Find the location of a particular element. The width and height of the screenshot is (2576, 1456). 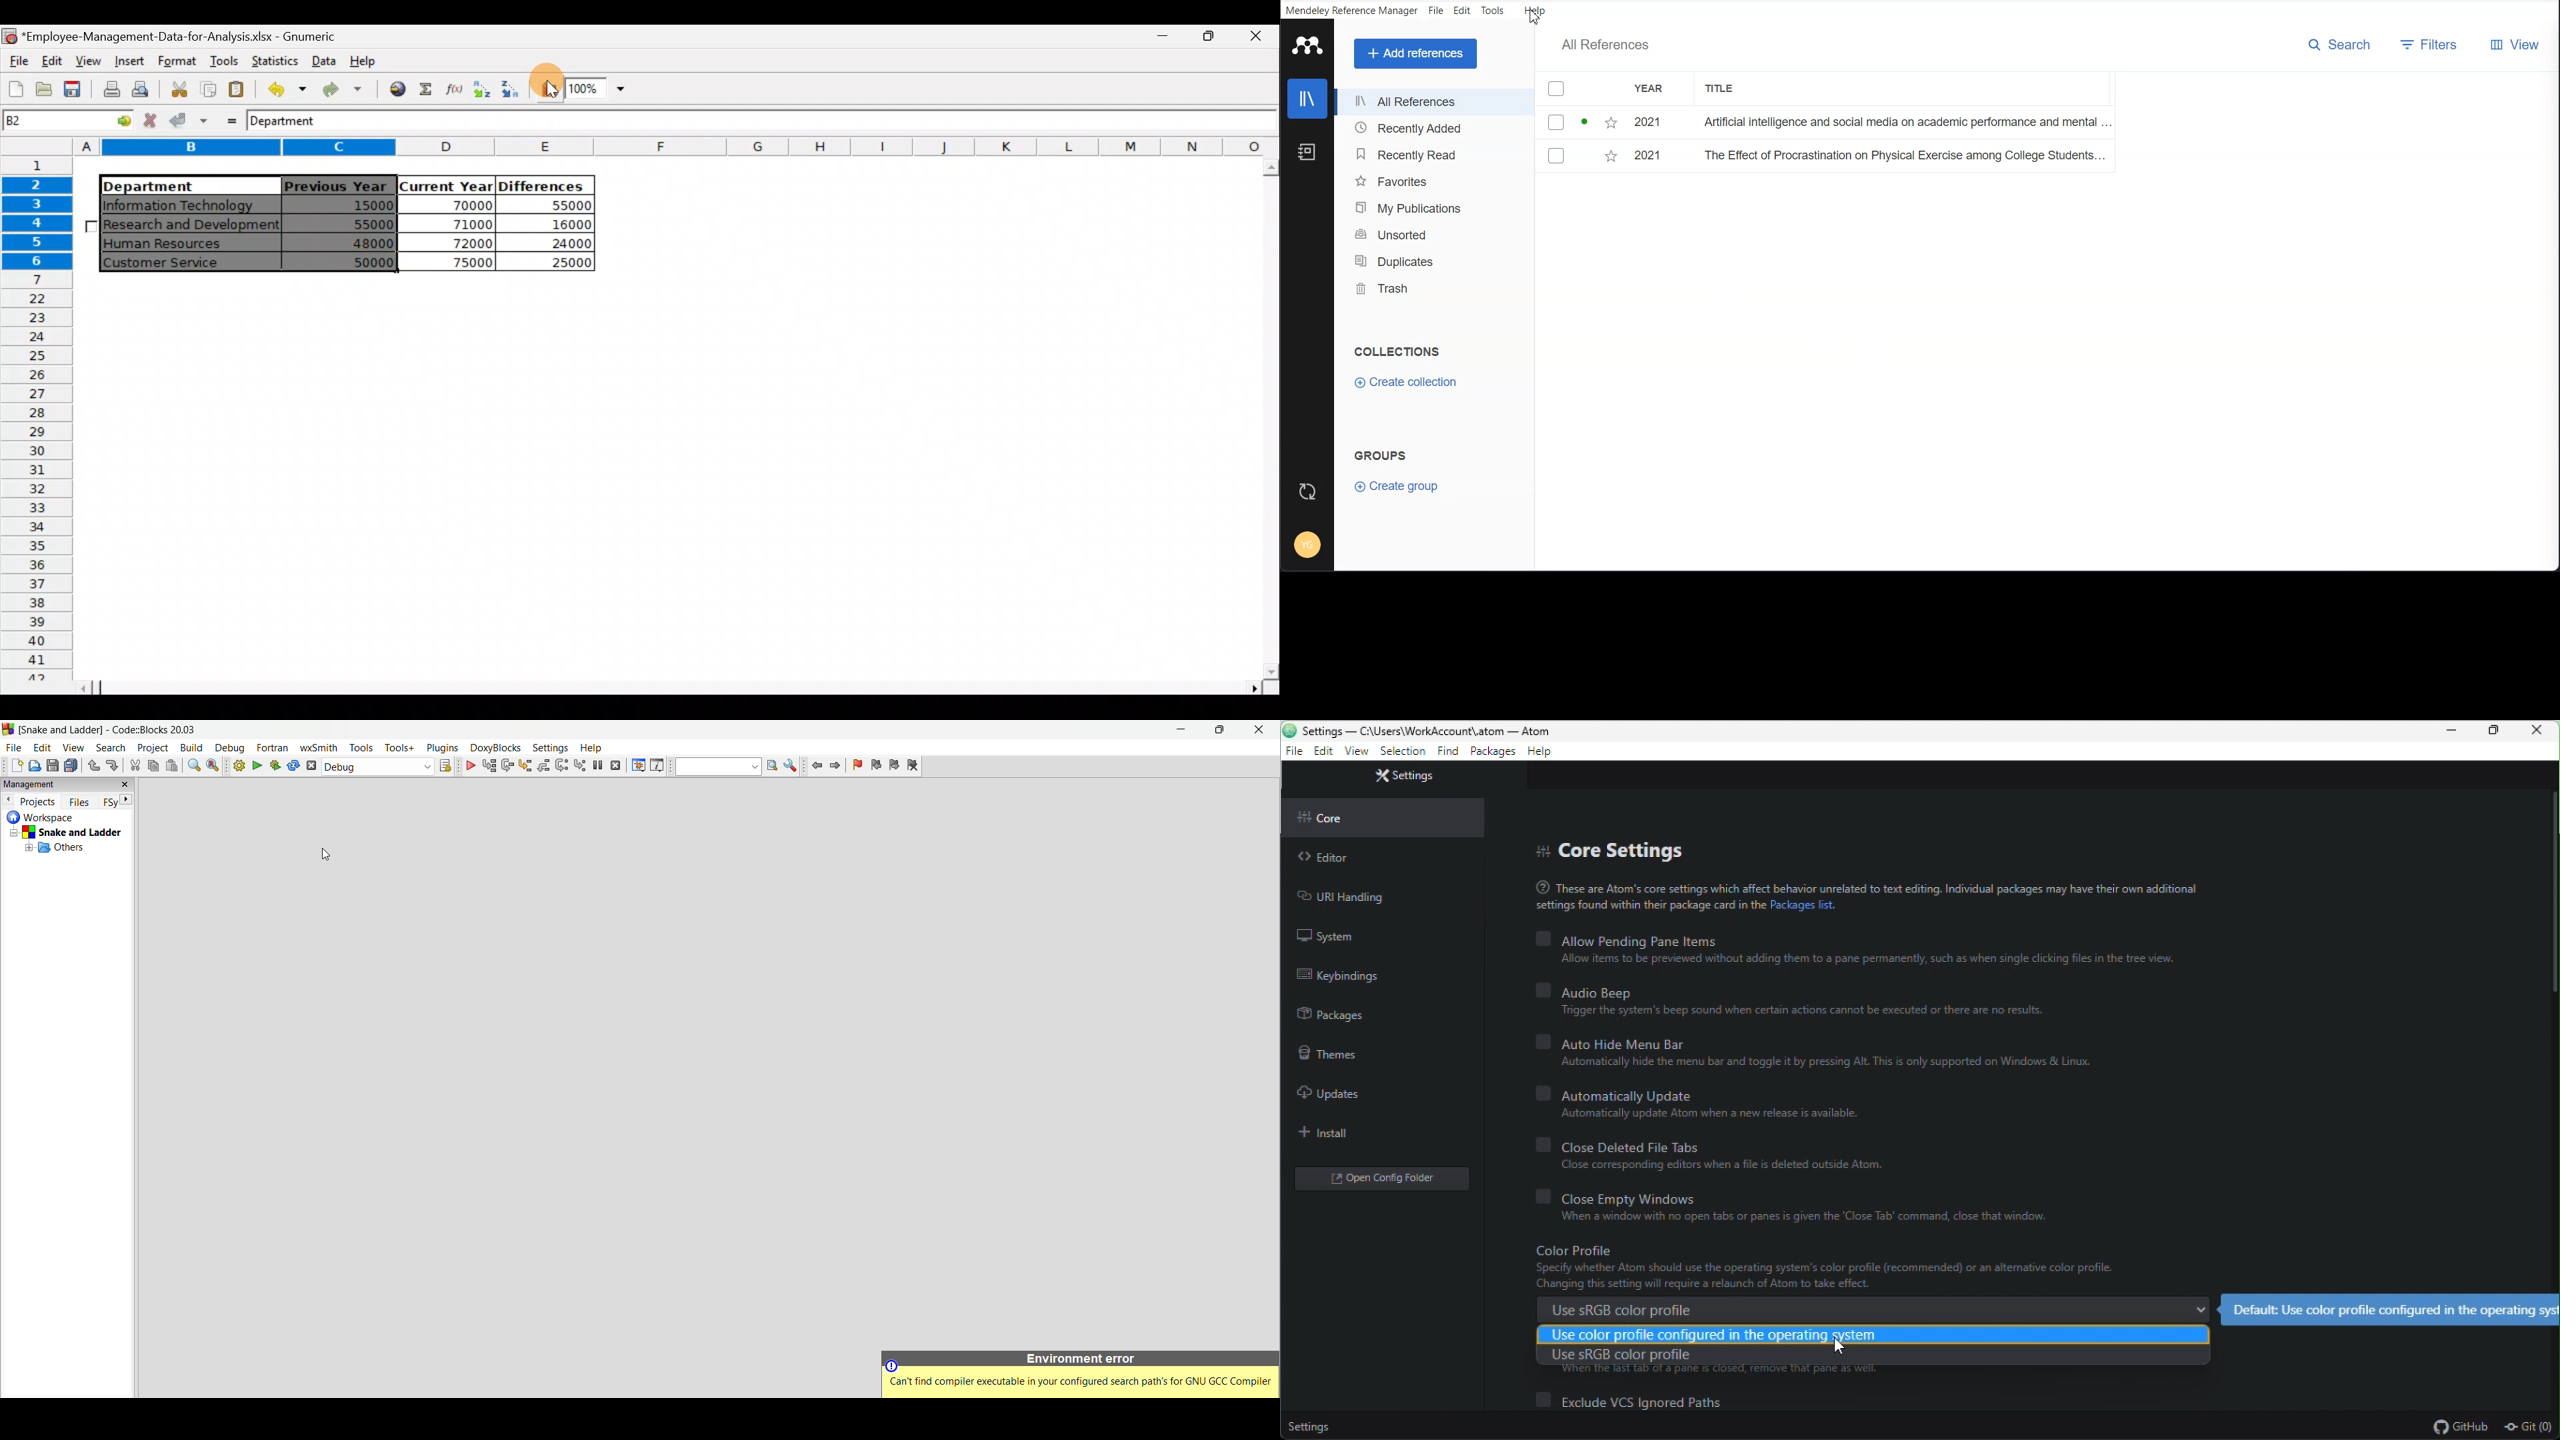

Close is located at coordinates (1257, 38).